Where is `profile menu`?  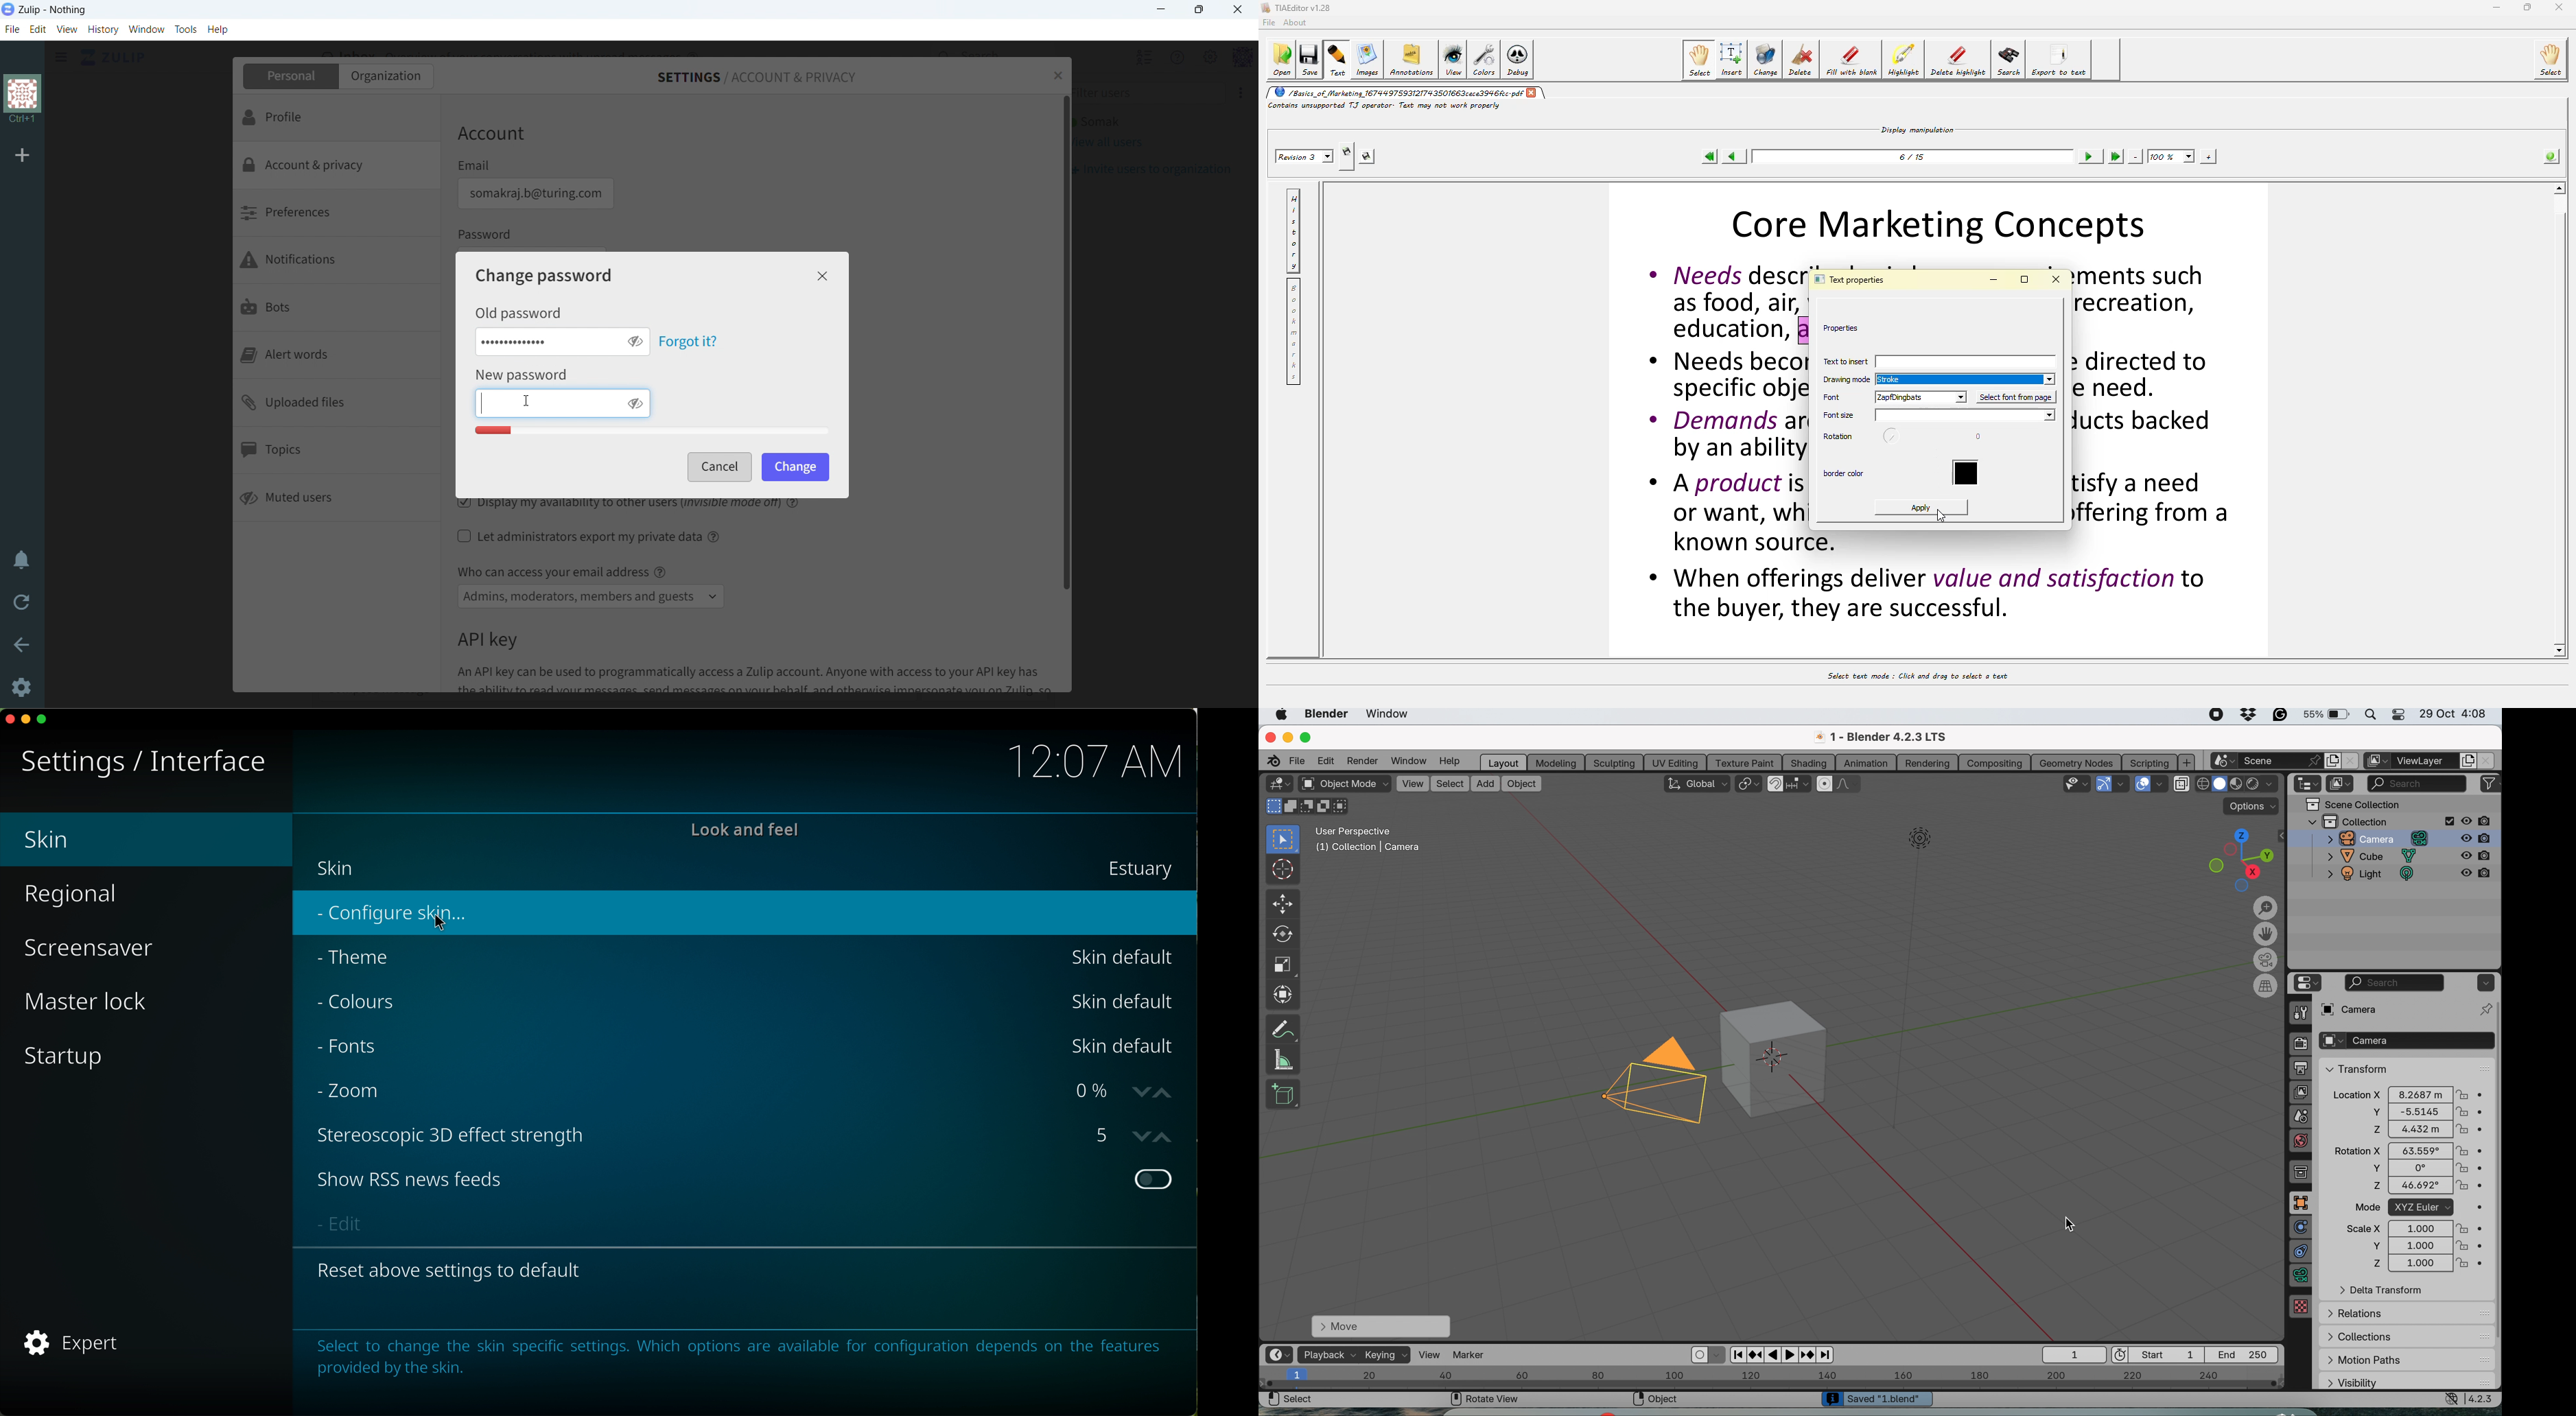
profile menu is located at coordinates (1243, 58).